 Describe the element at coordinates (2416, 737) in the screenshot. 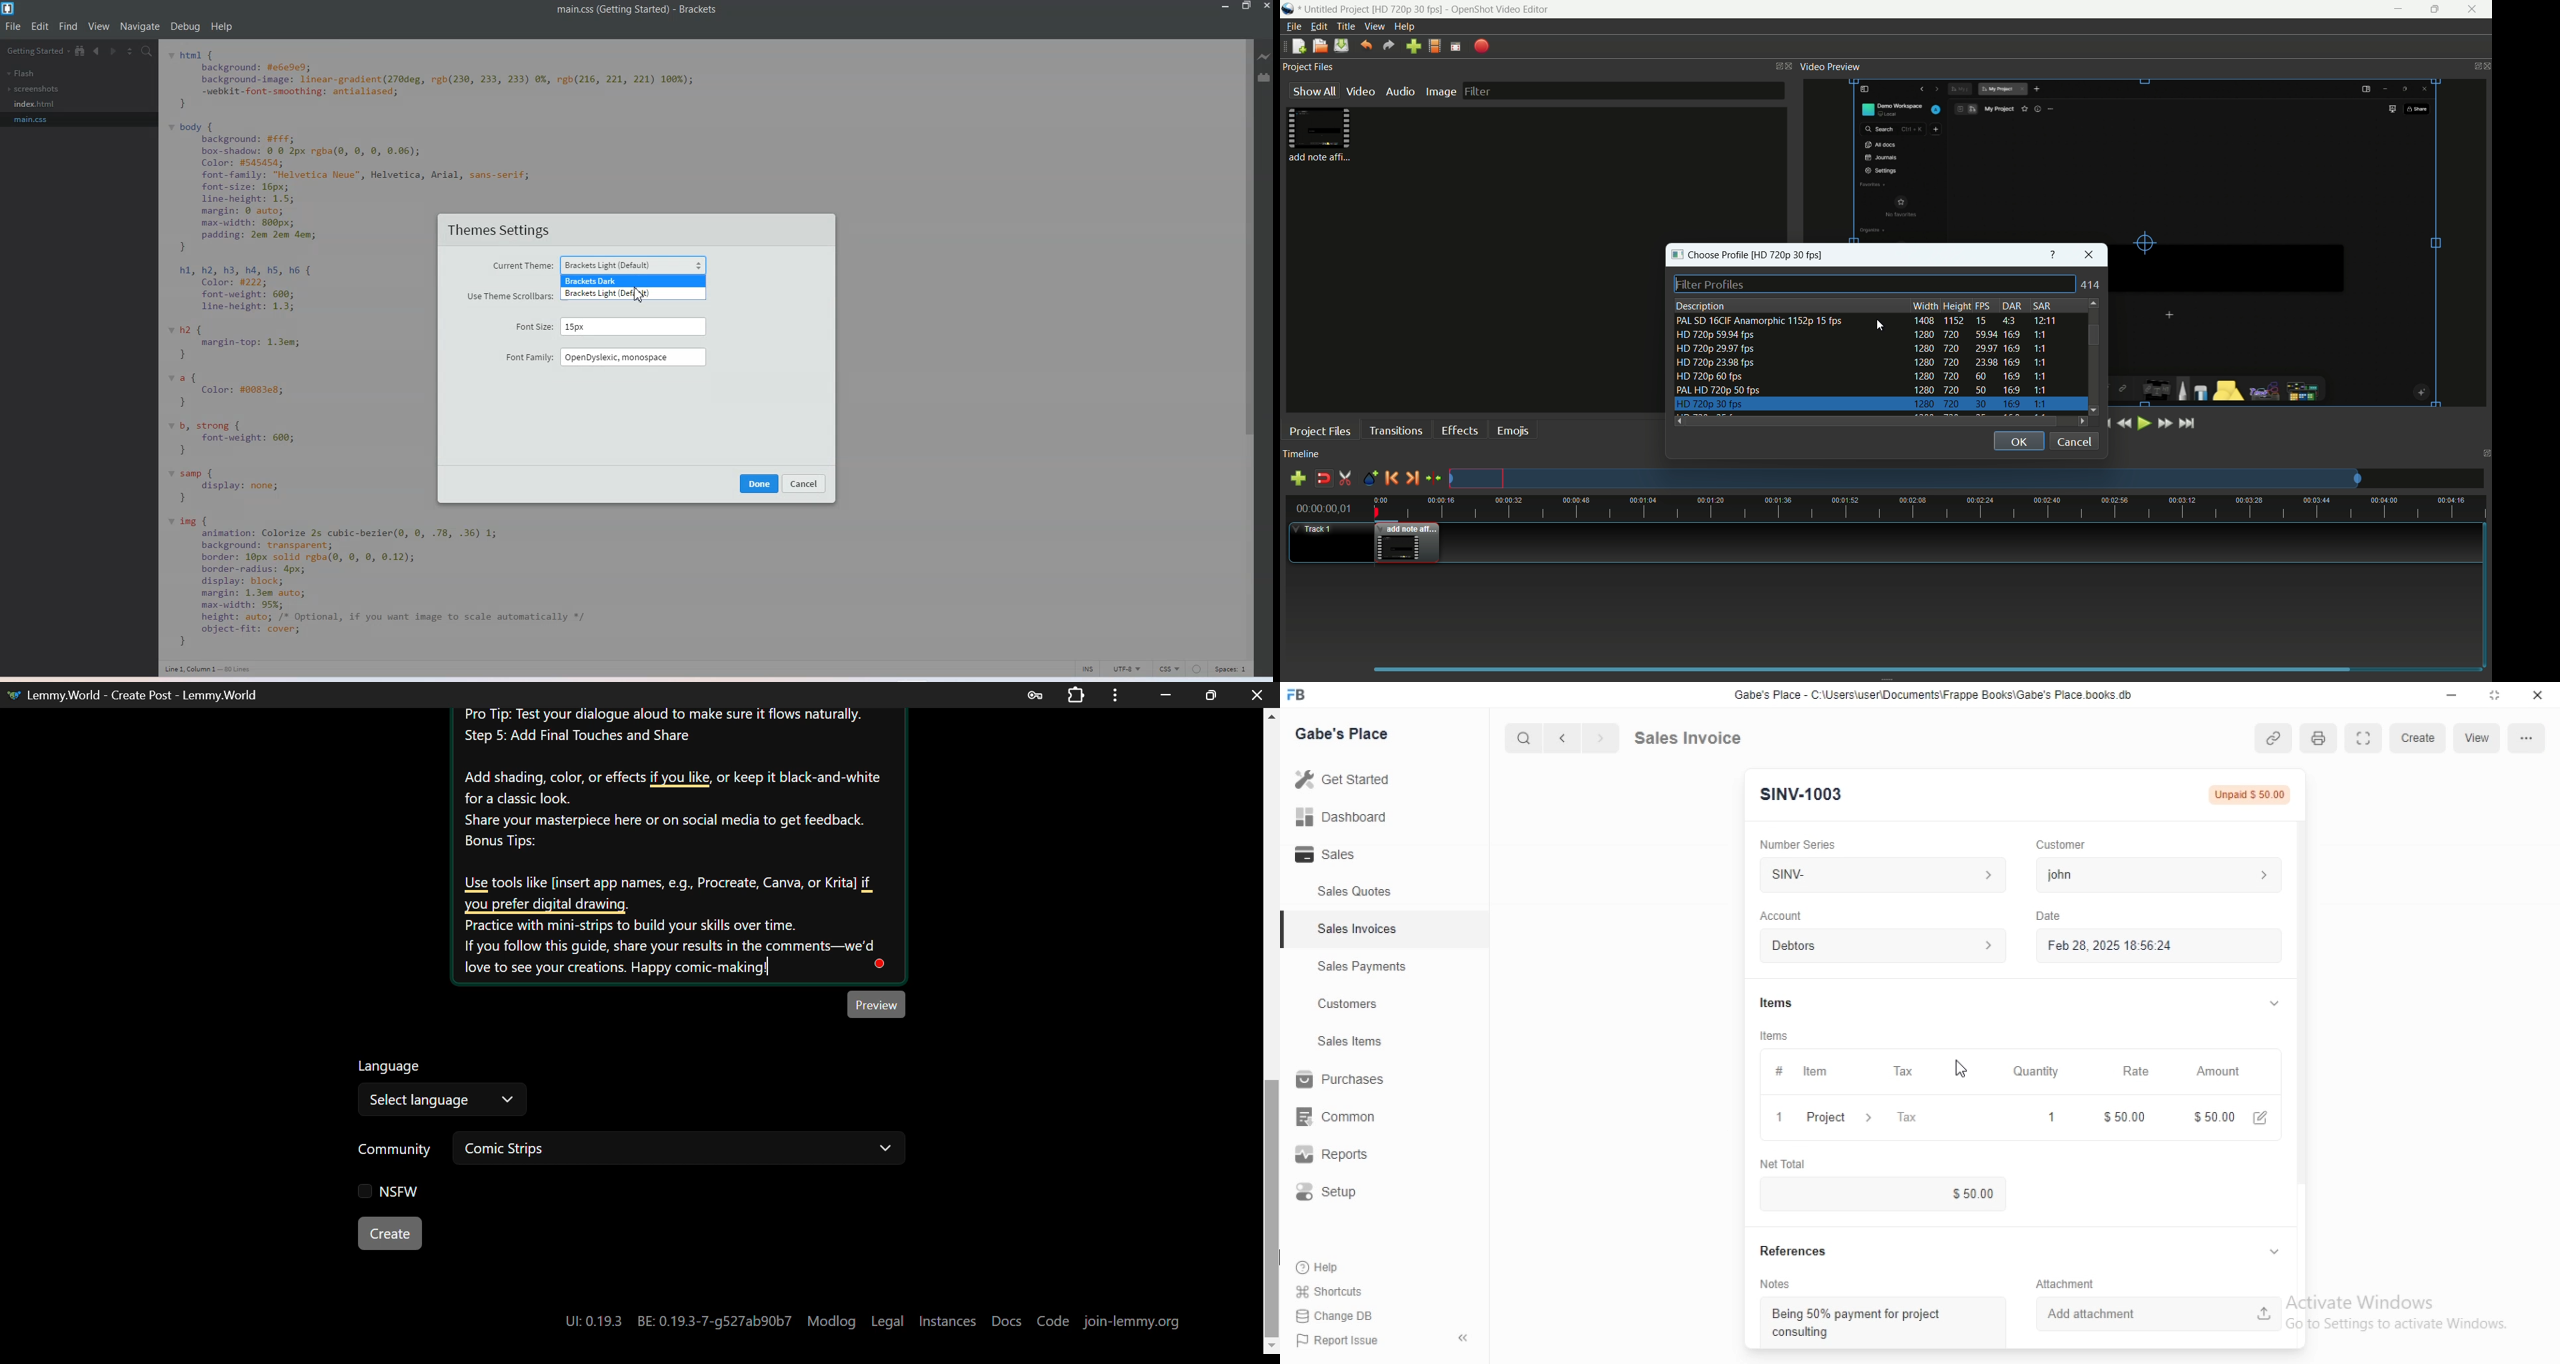

I see `Create` at that location.